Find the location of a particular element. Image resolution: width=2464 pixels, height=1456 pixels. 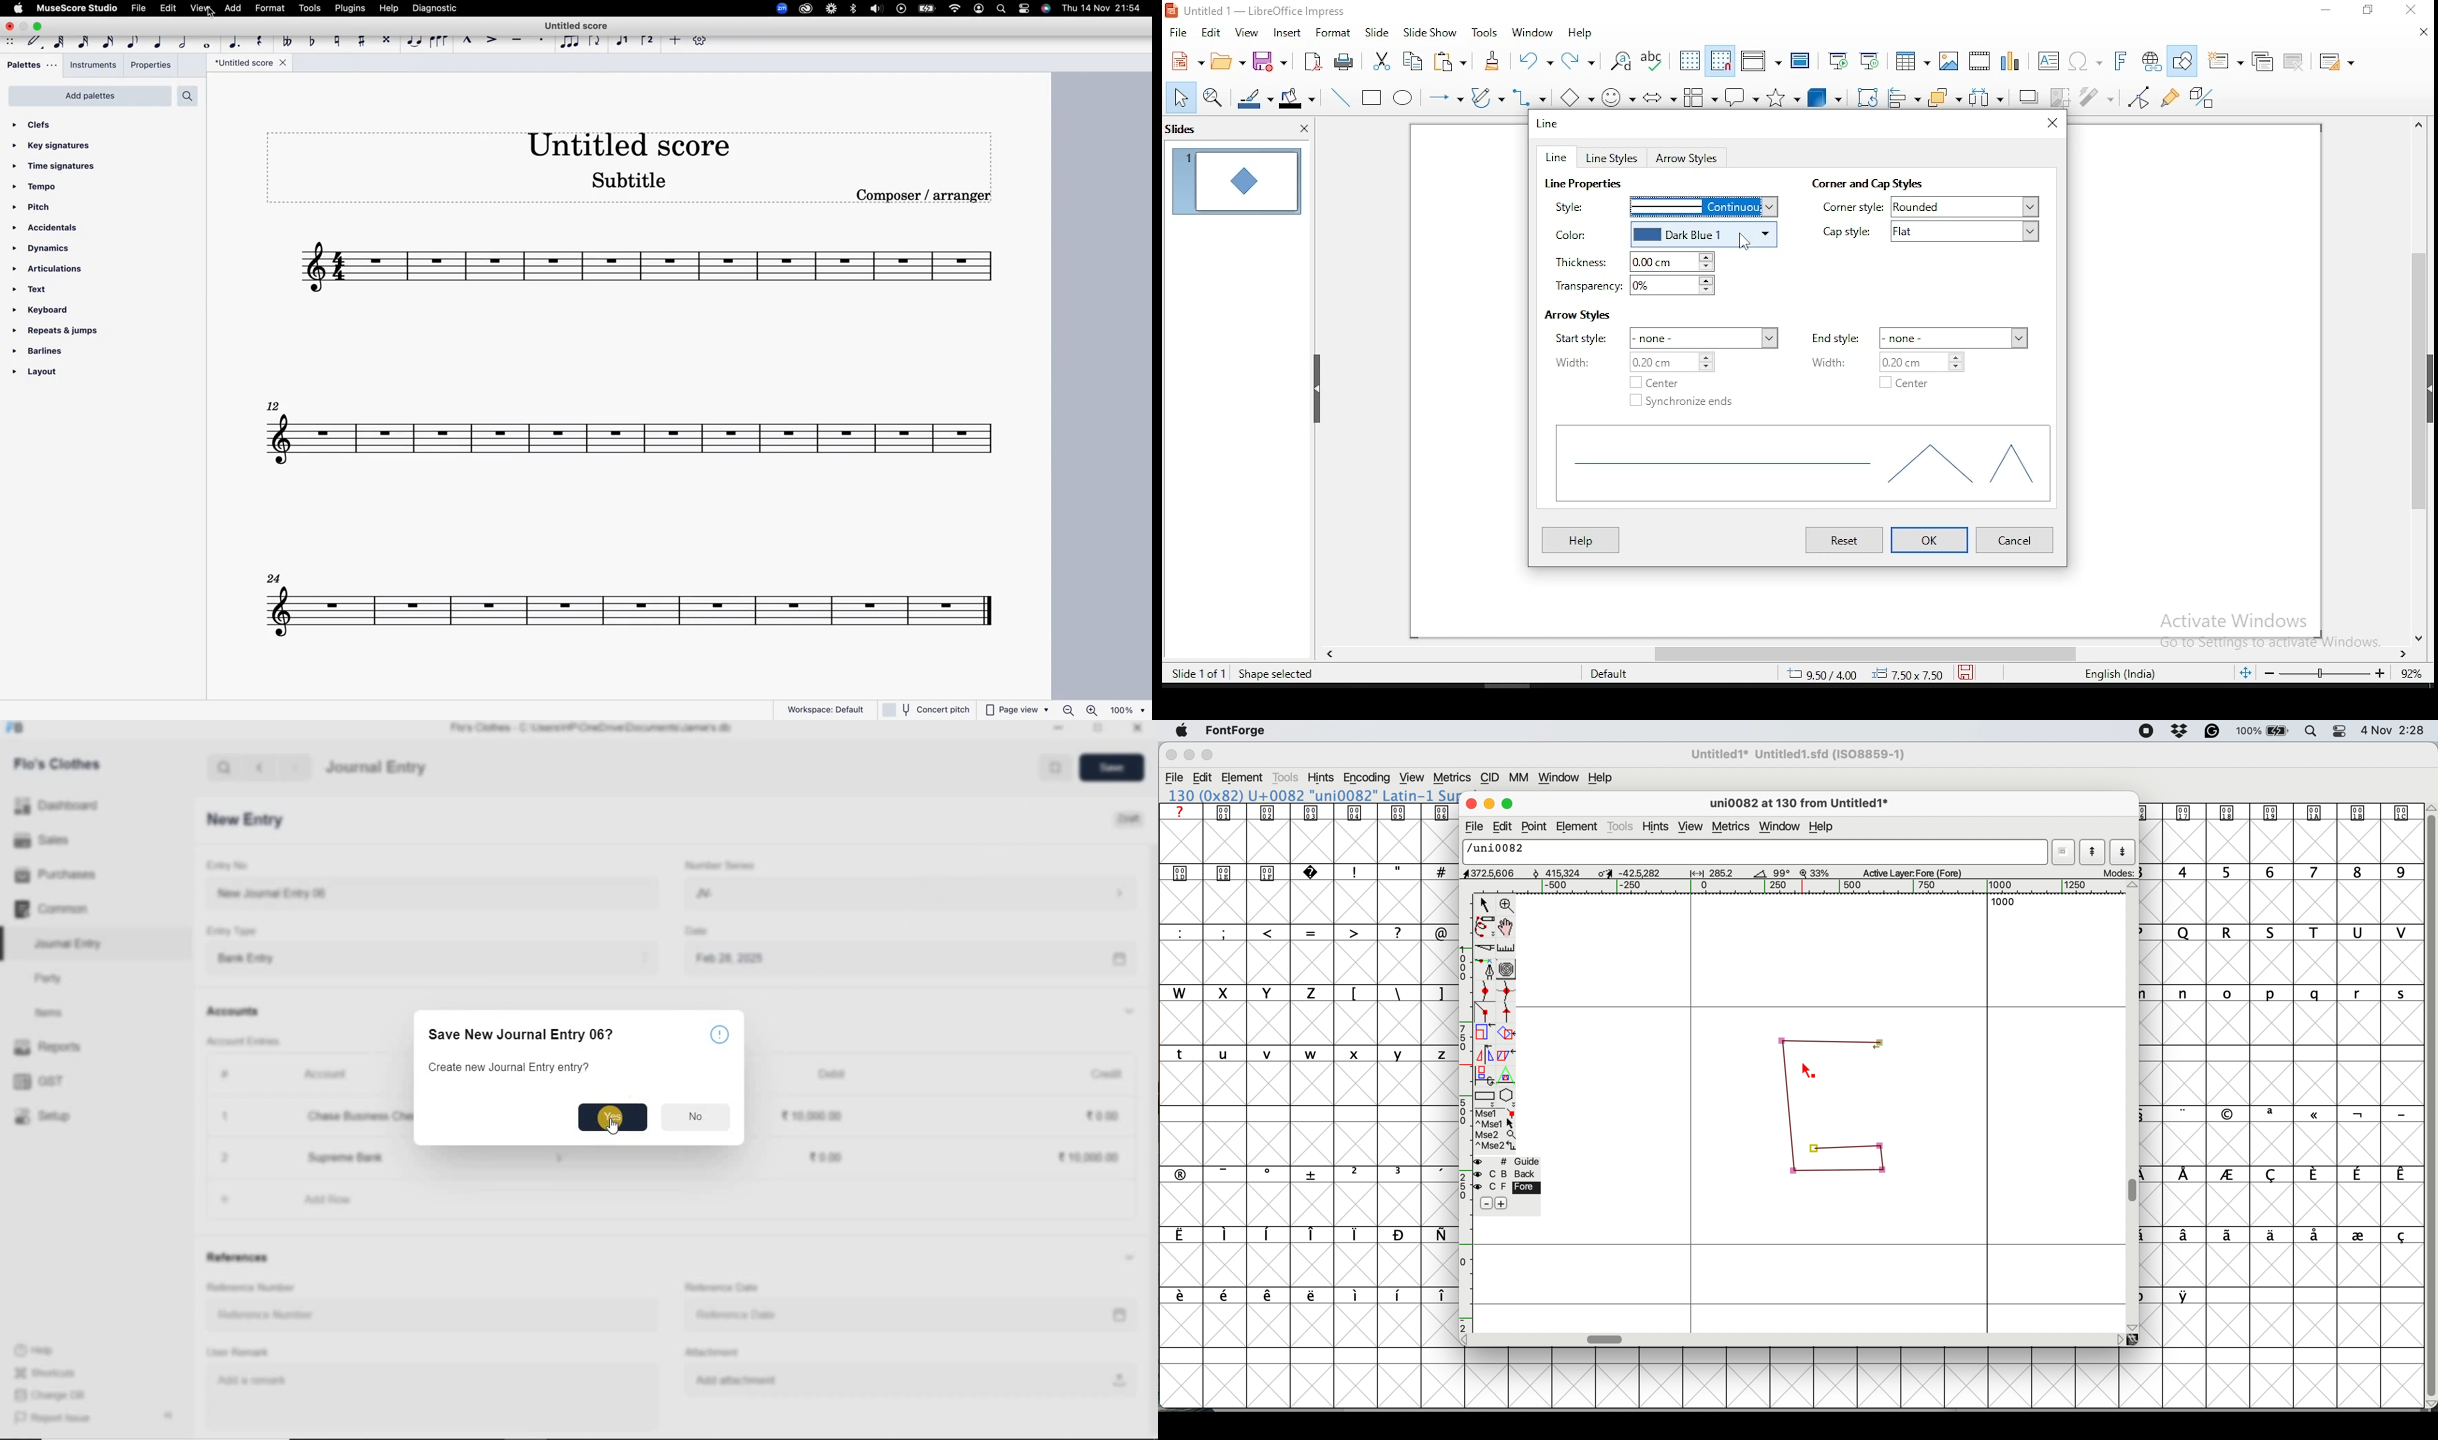

clefs is located at coordinates (39, 125).